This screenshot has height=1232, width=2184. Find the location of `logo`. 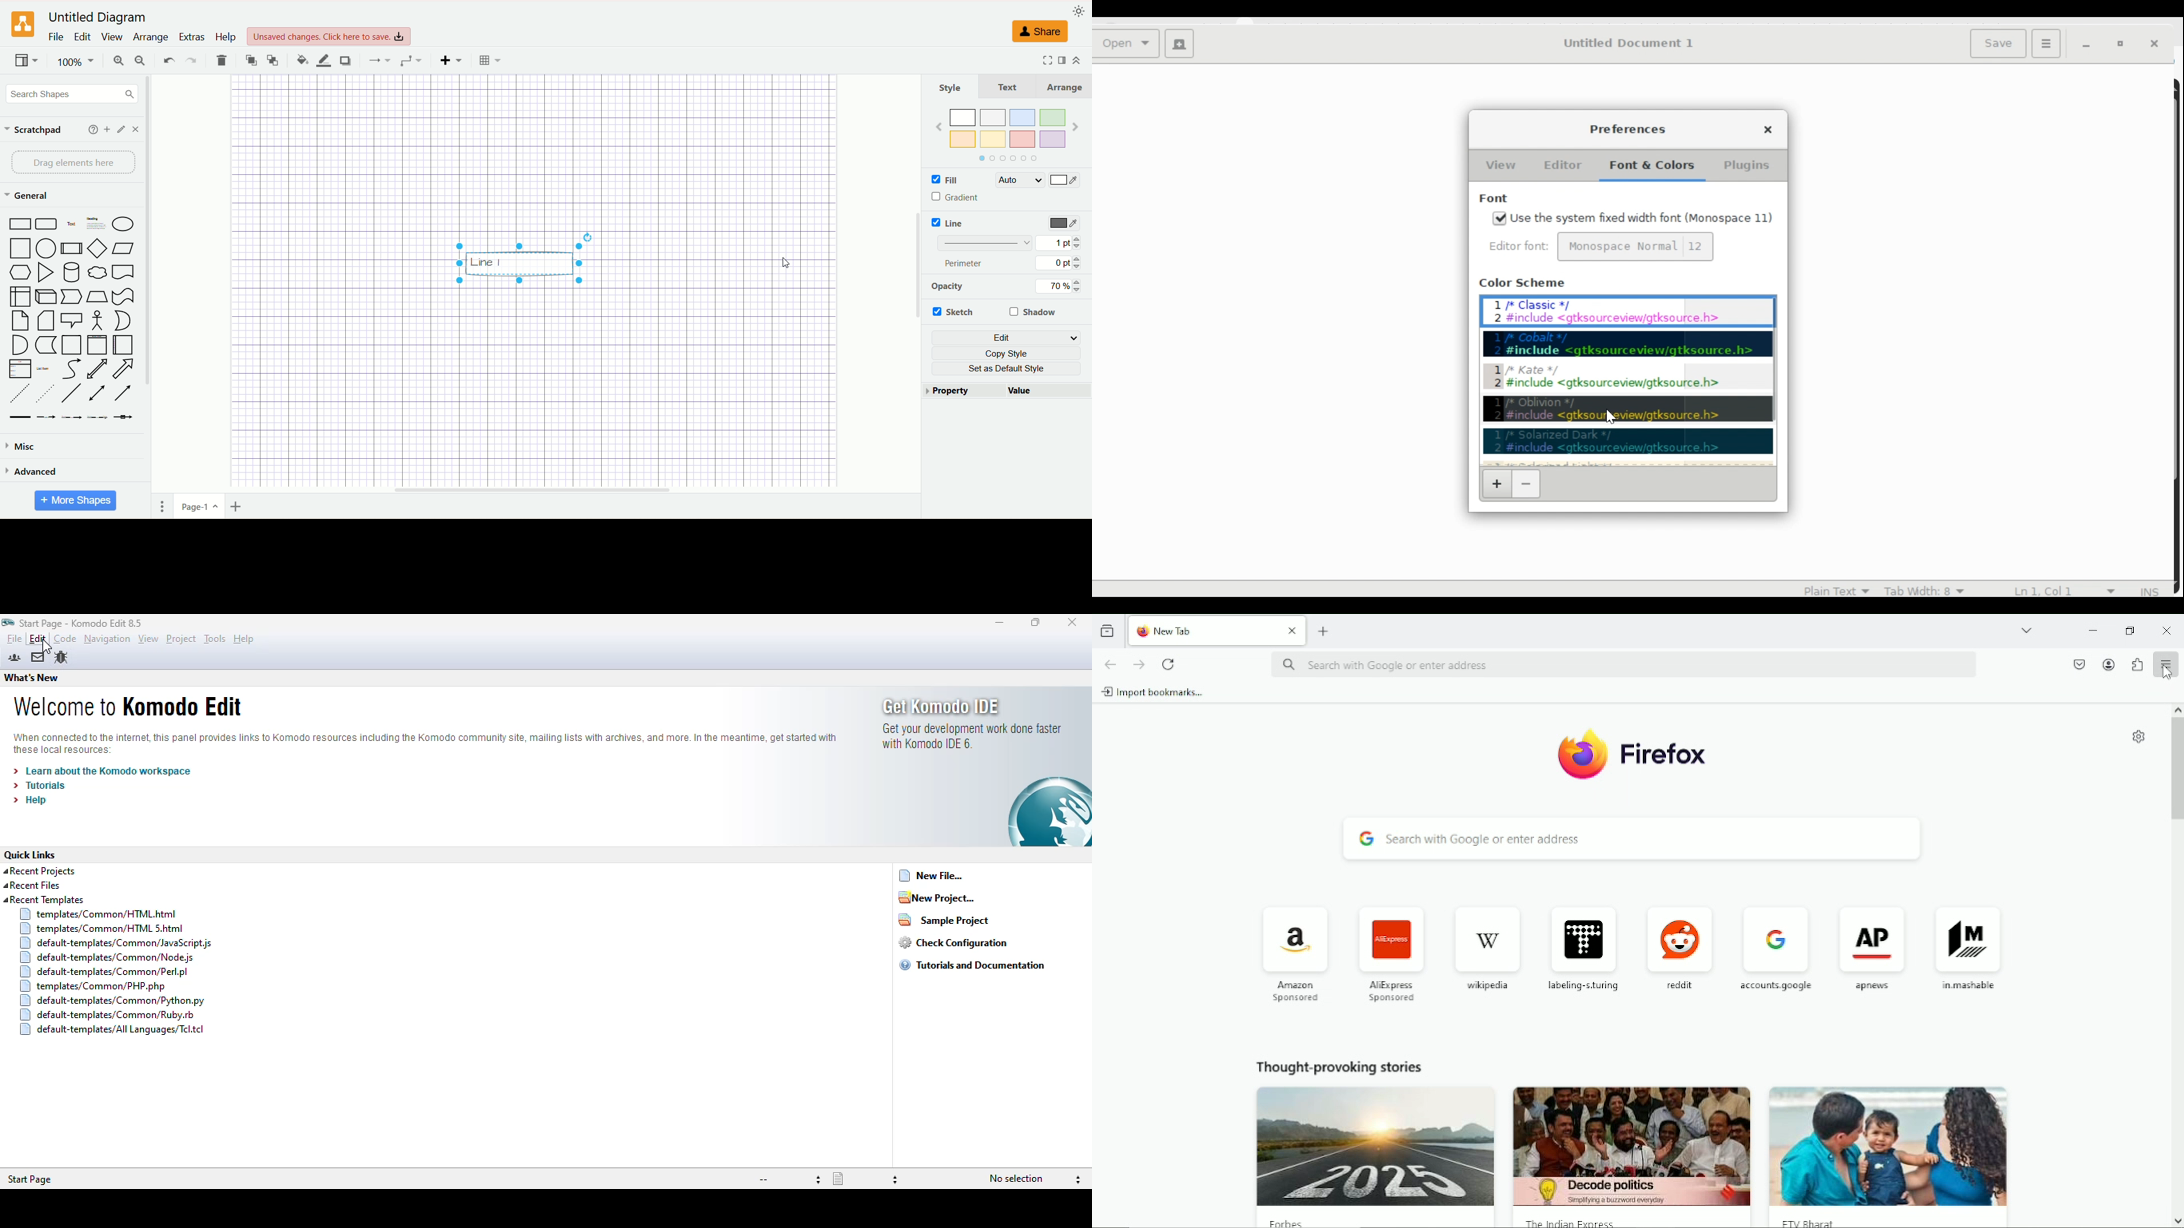

logo is located at coordinates (22, 24).